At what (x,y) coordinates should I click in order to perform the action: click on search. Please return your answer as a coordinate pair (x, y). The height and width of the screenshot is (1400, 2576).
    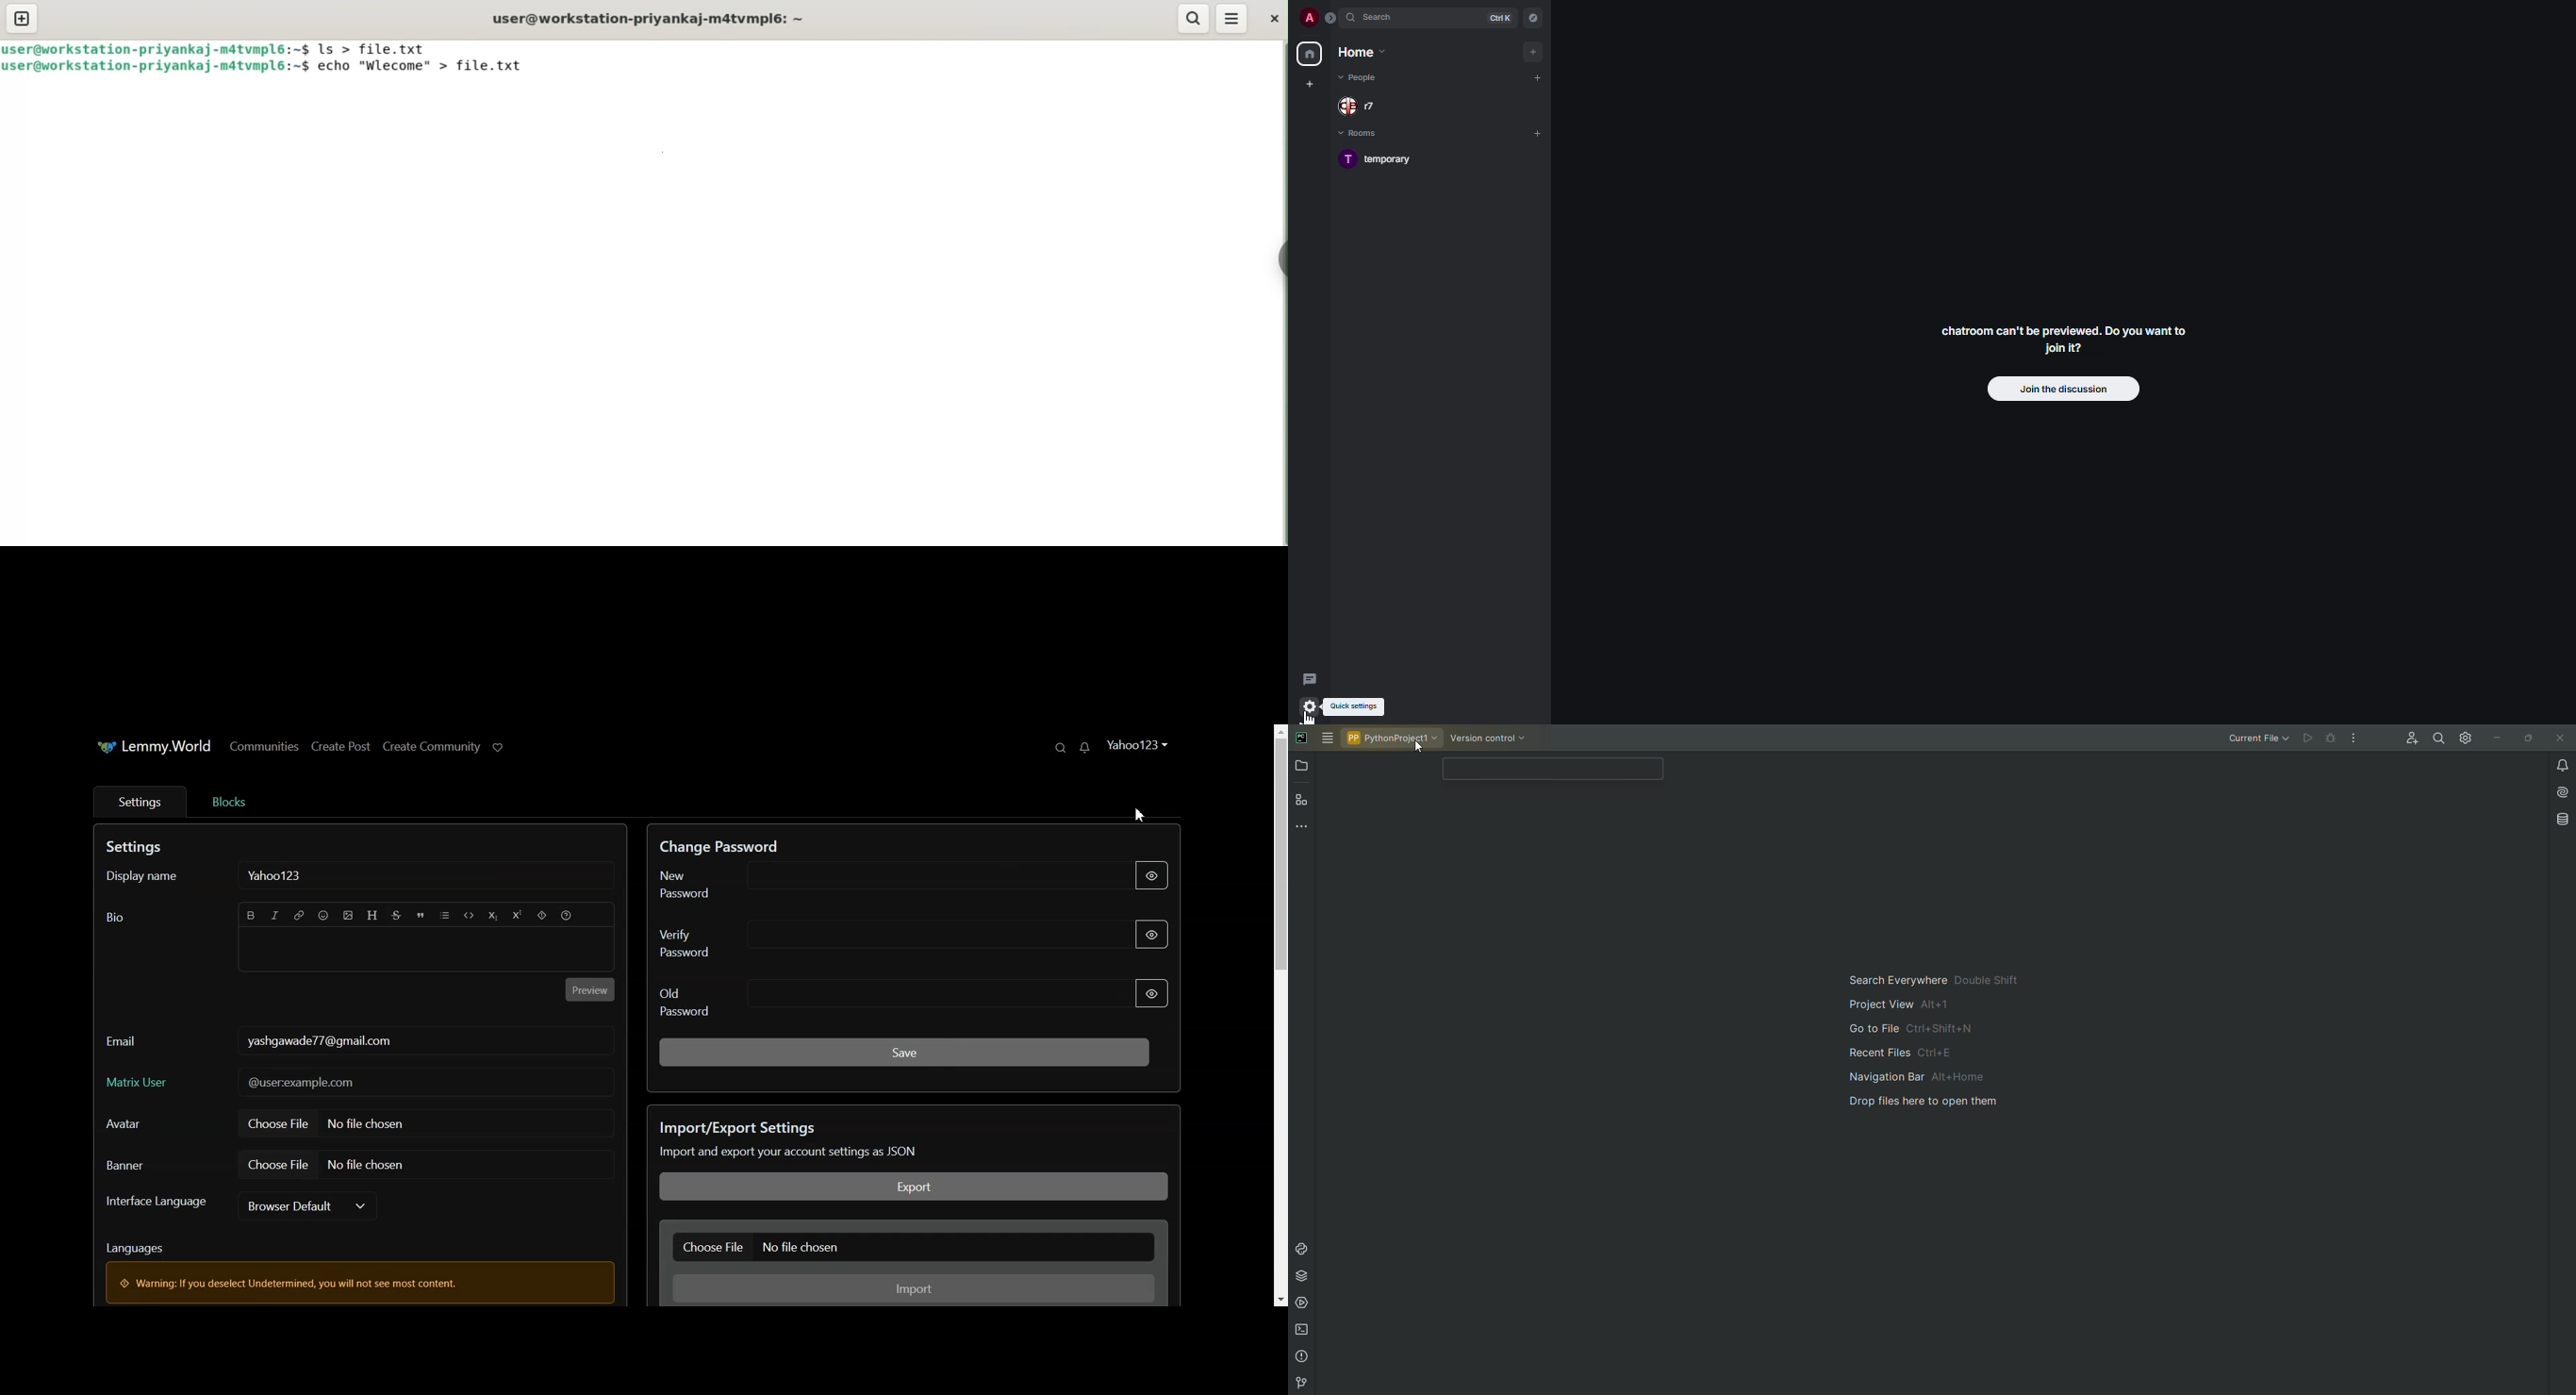
    Looking at the image, I should click on (1380, 18).